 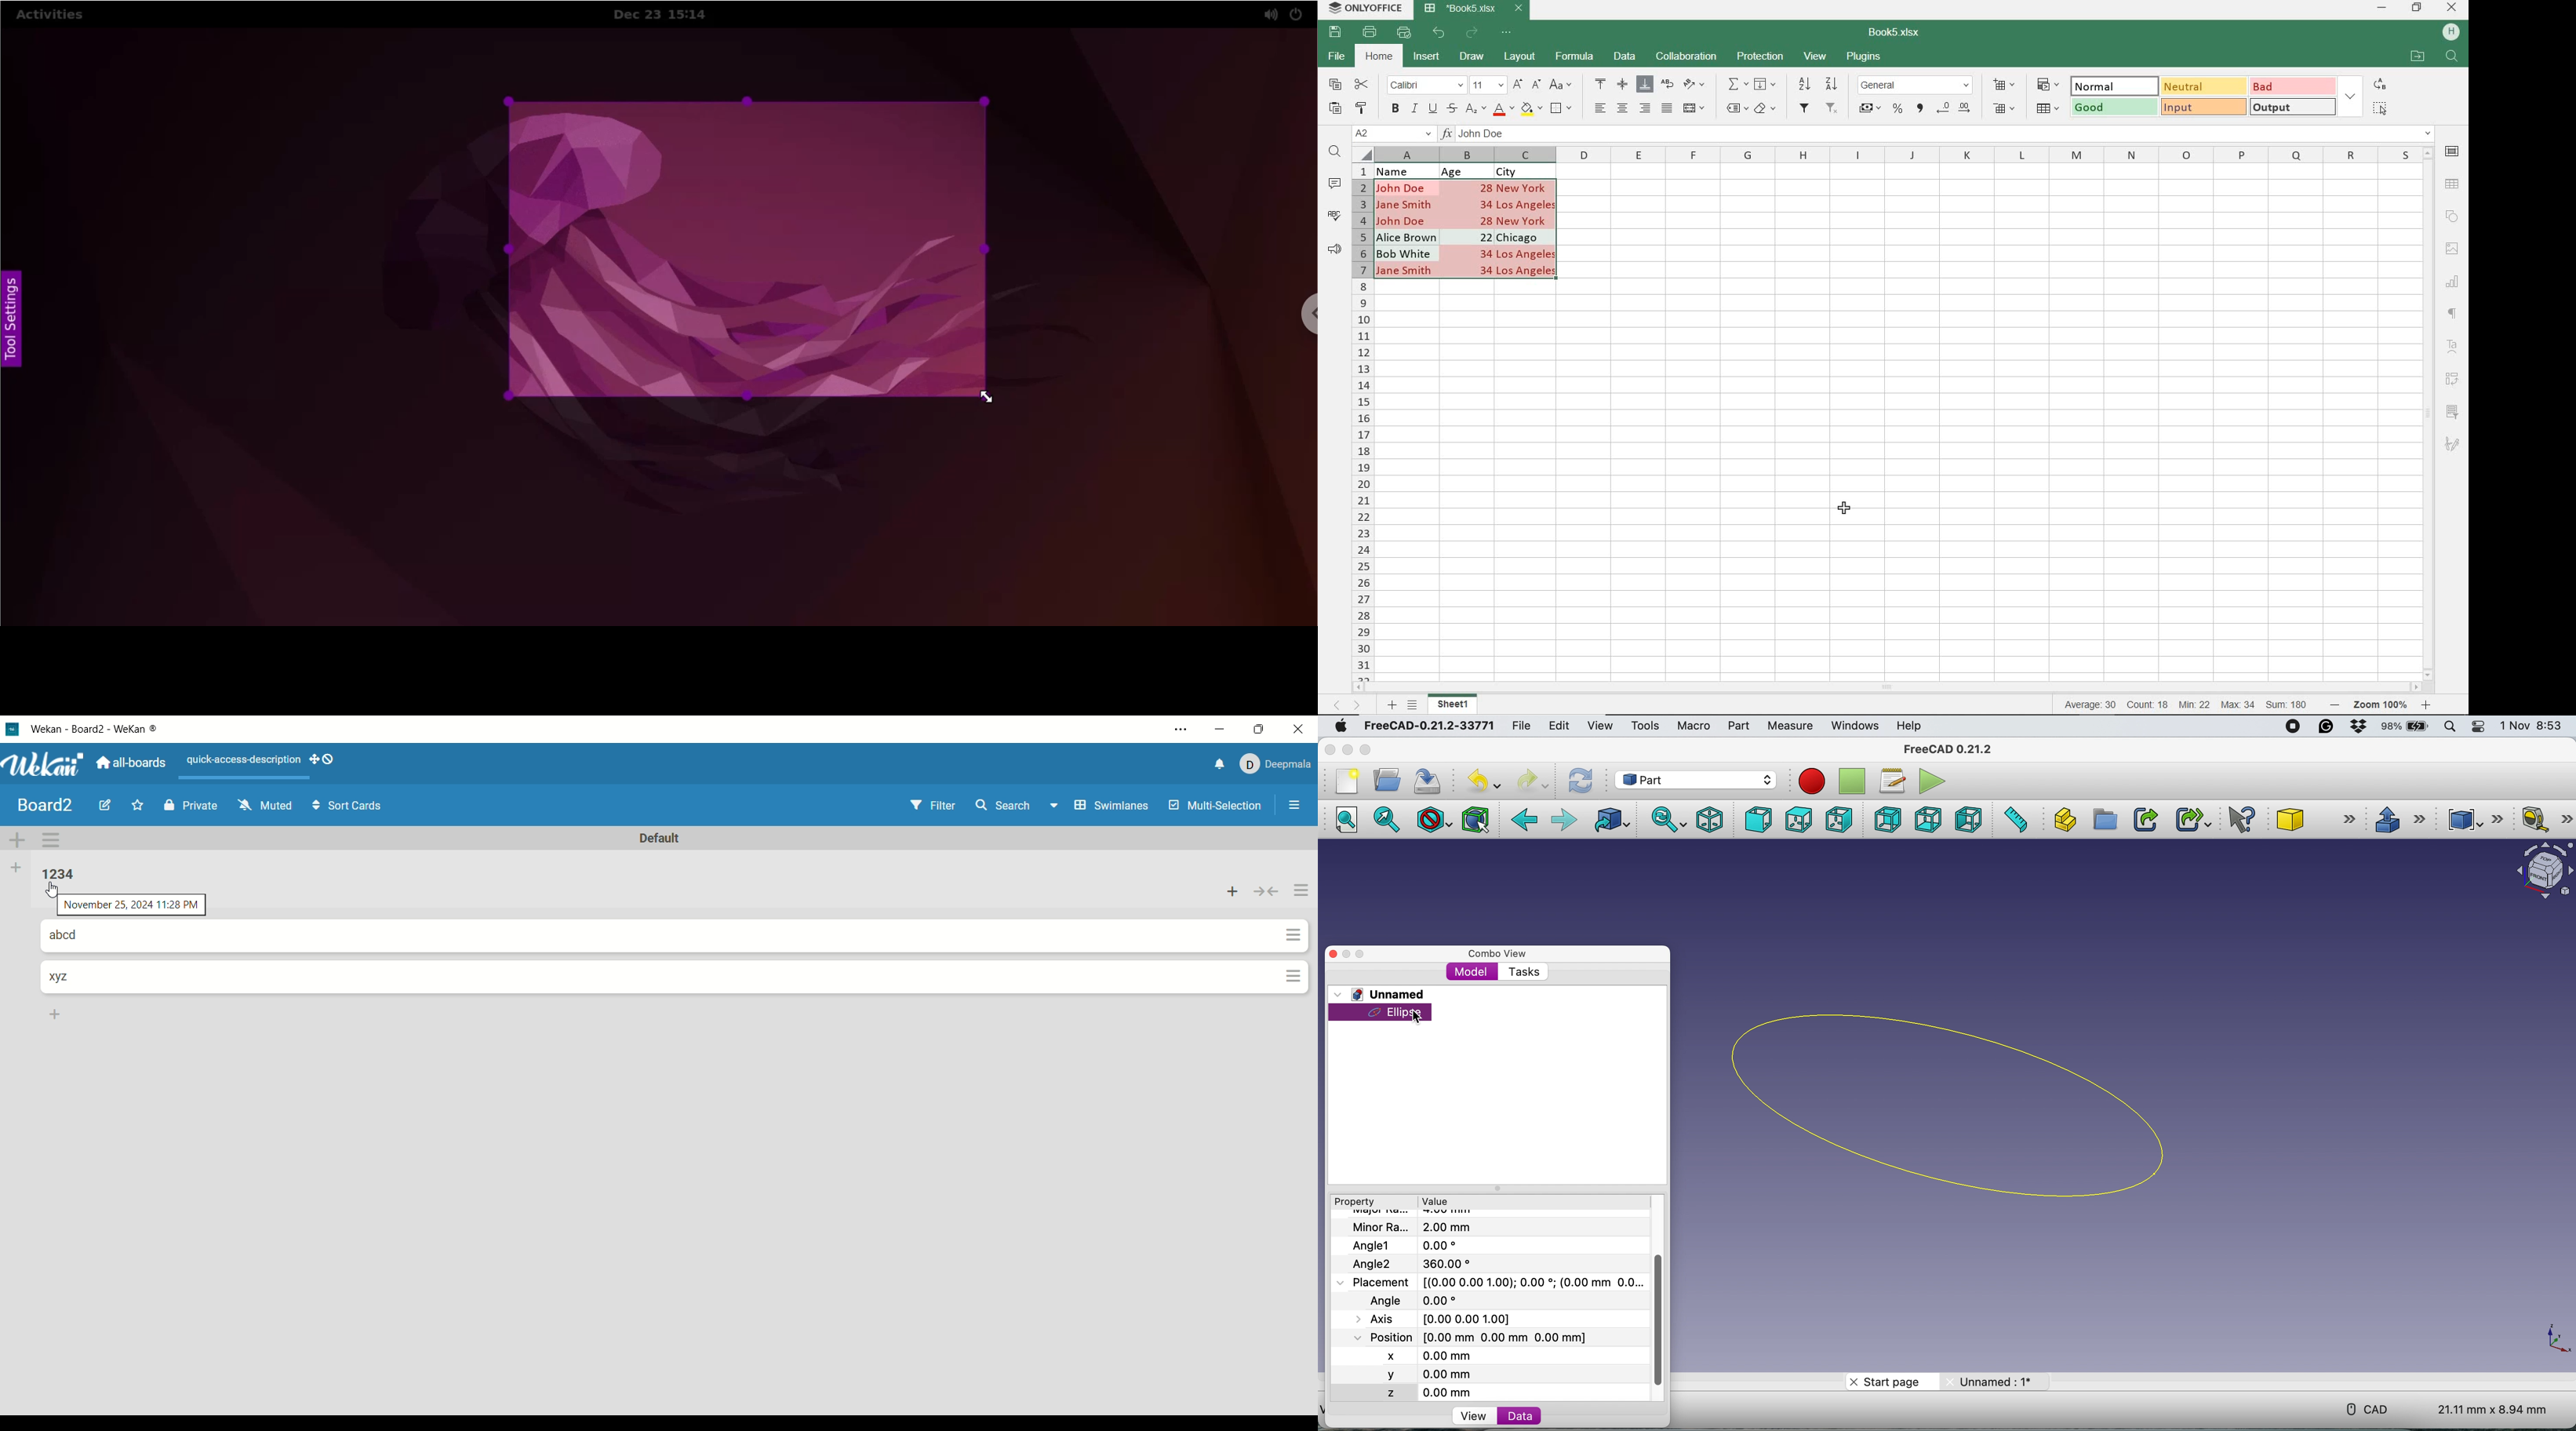 What do you see at coordinates (1347, 706) in the screenshot?
I see `MOVE SHEETS` at bounding box center [1347, 706].